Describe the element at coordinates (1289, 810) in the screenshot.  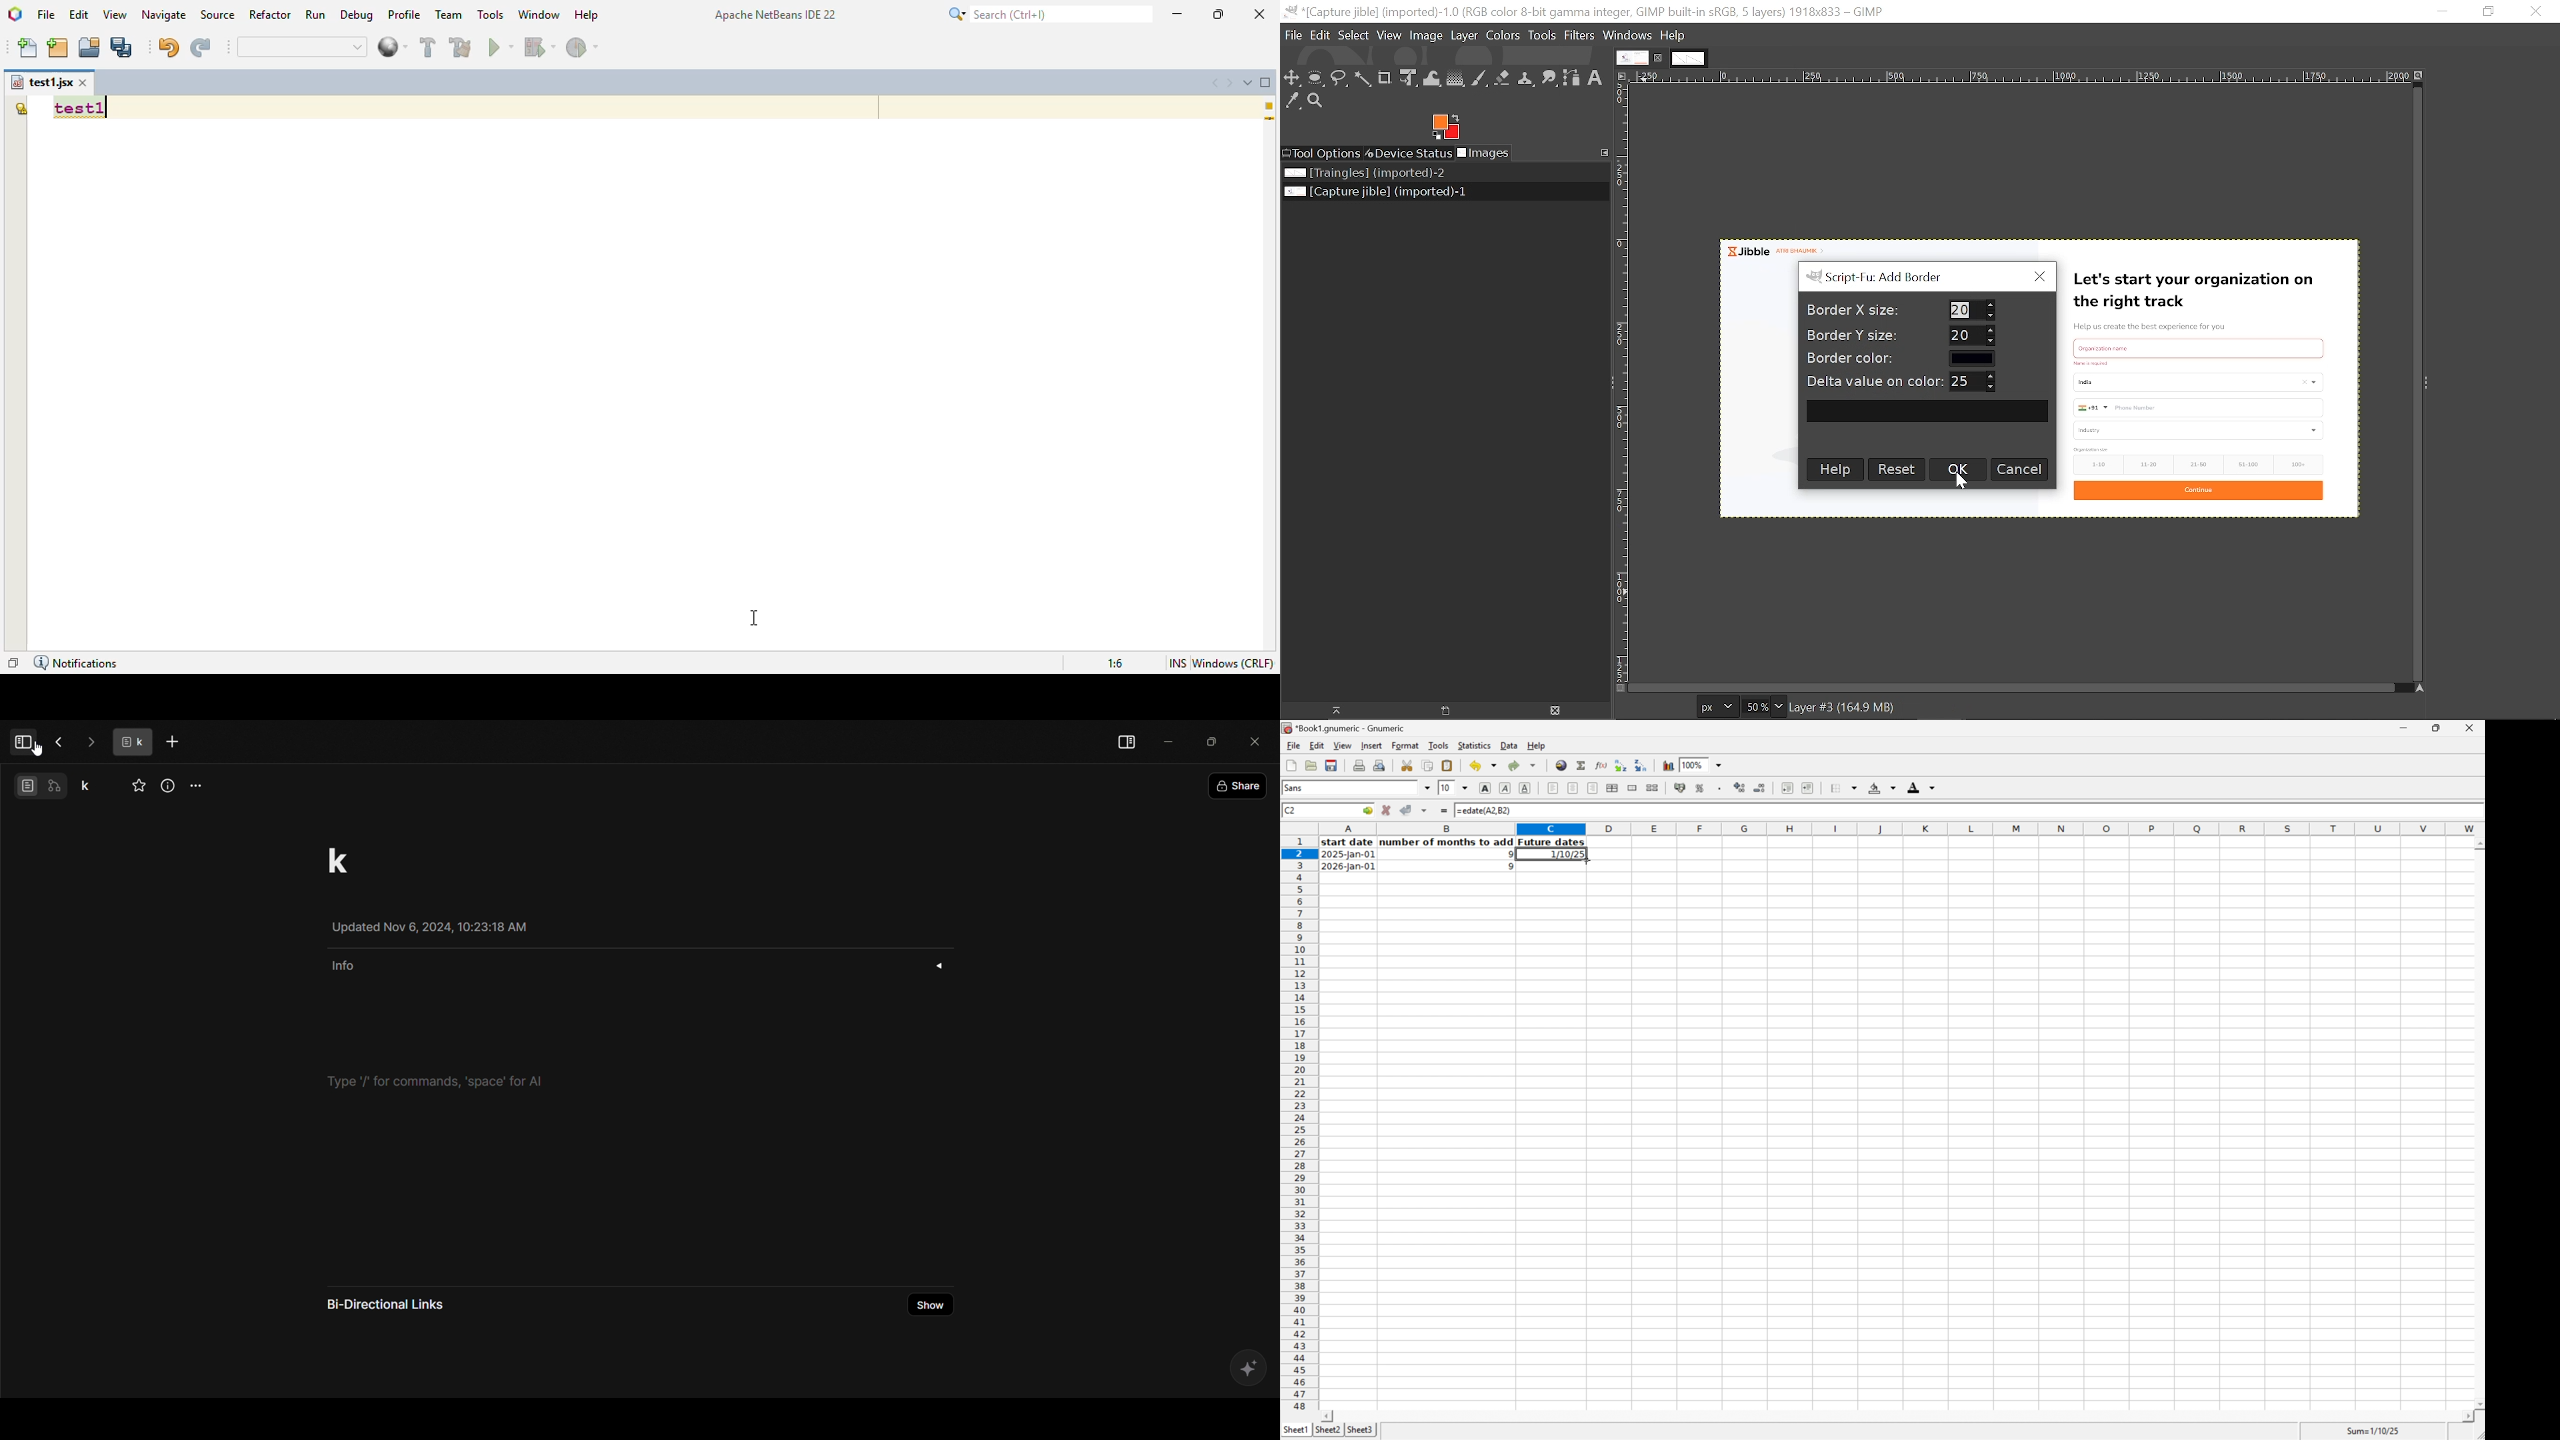
I see `C3` at that location.